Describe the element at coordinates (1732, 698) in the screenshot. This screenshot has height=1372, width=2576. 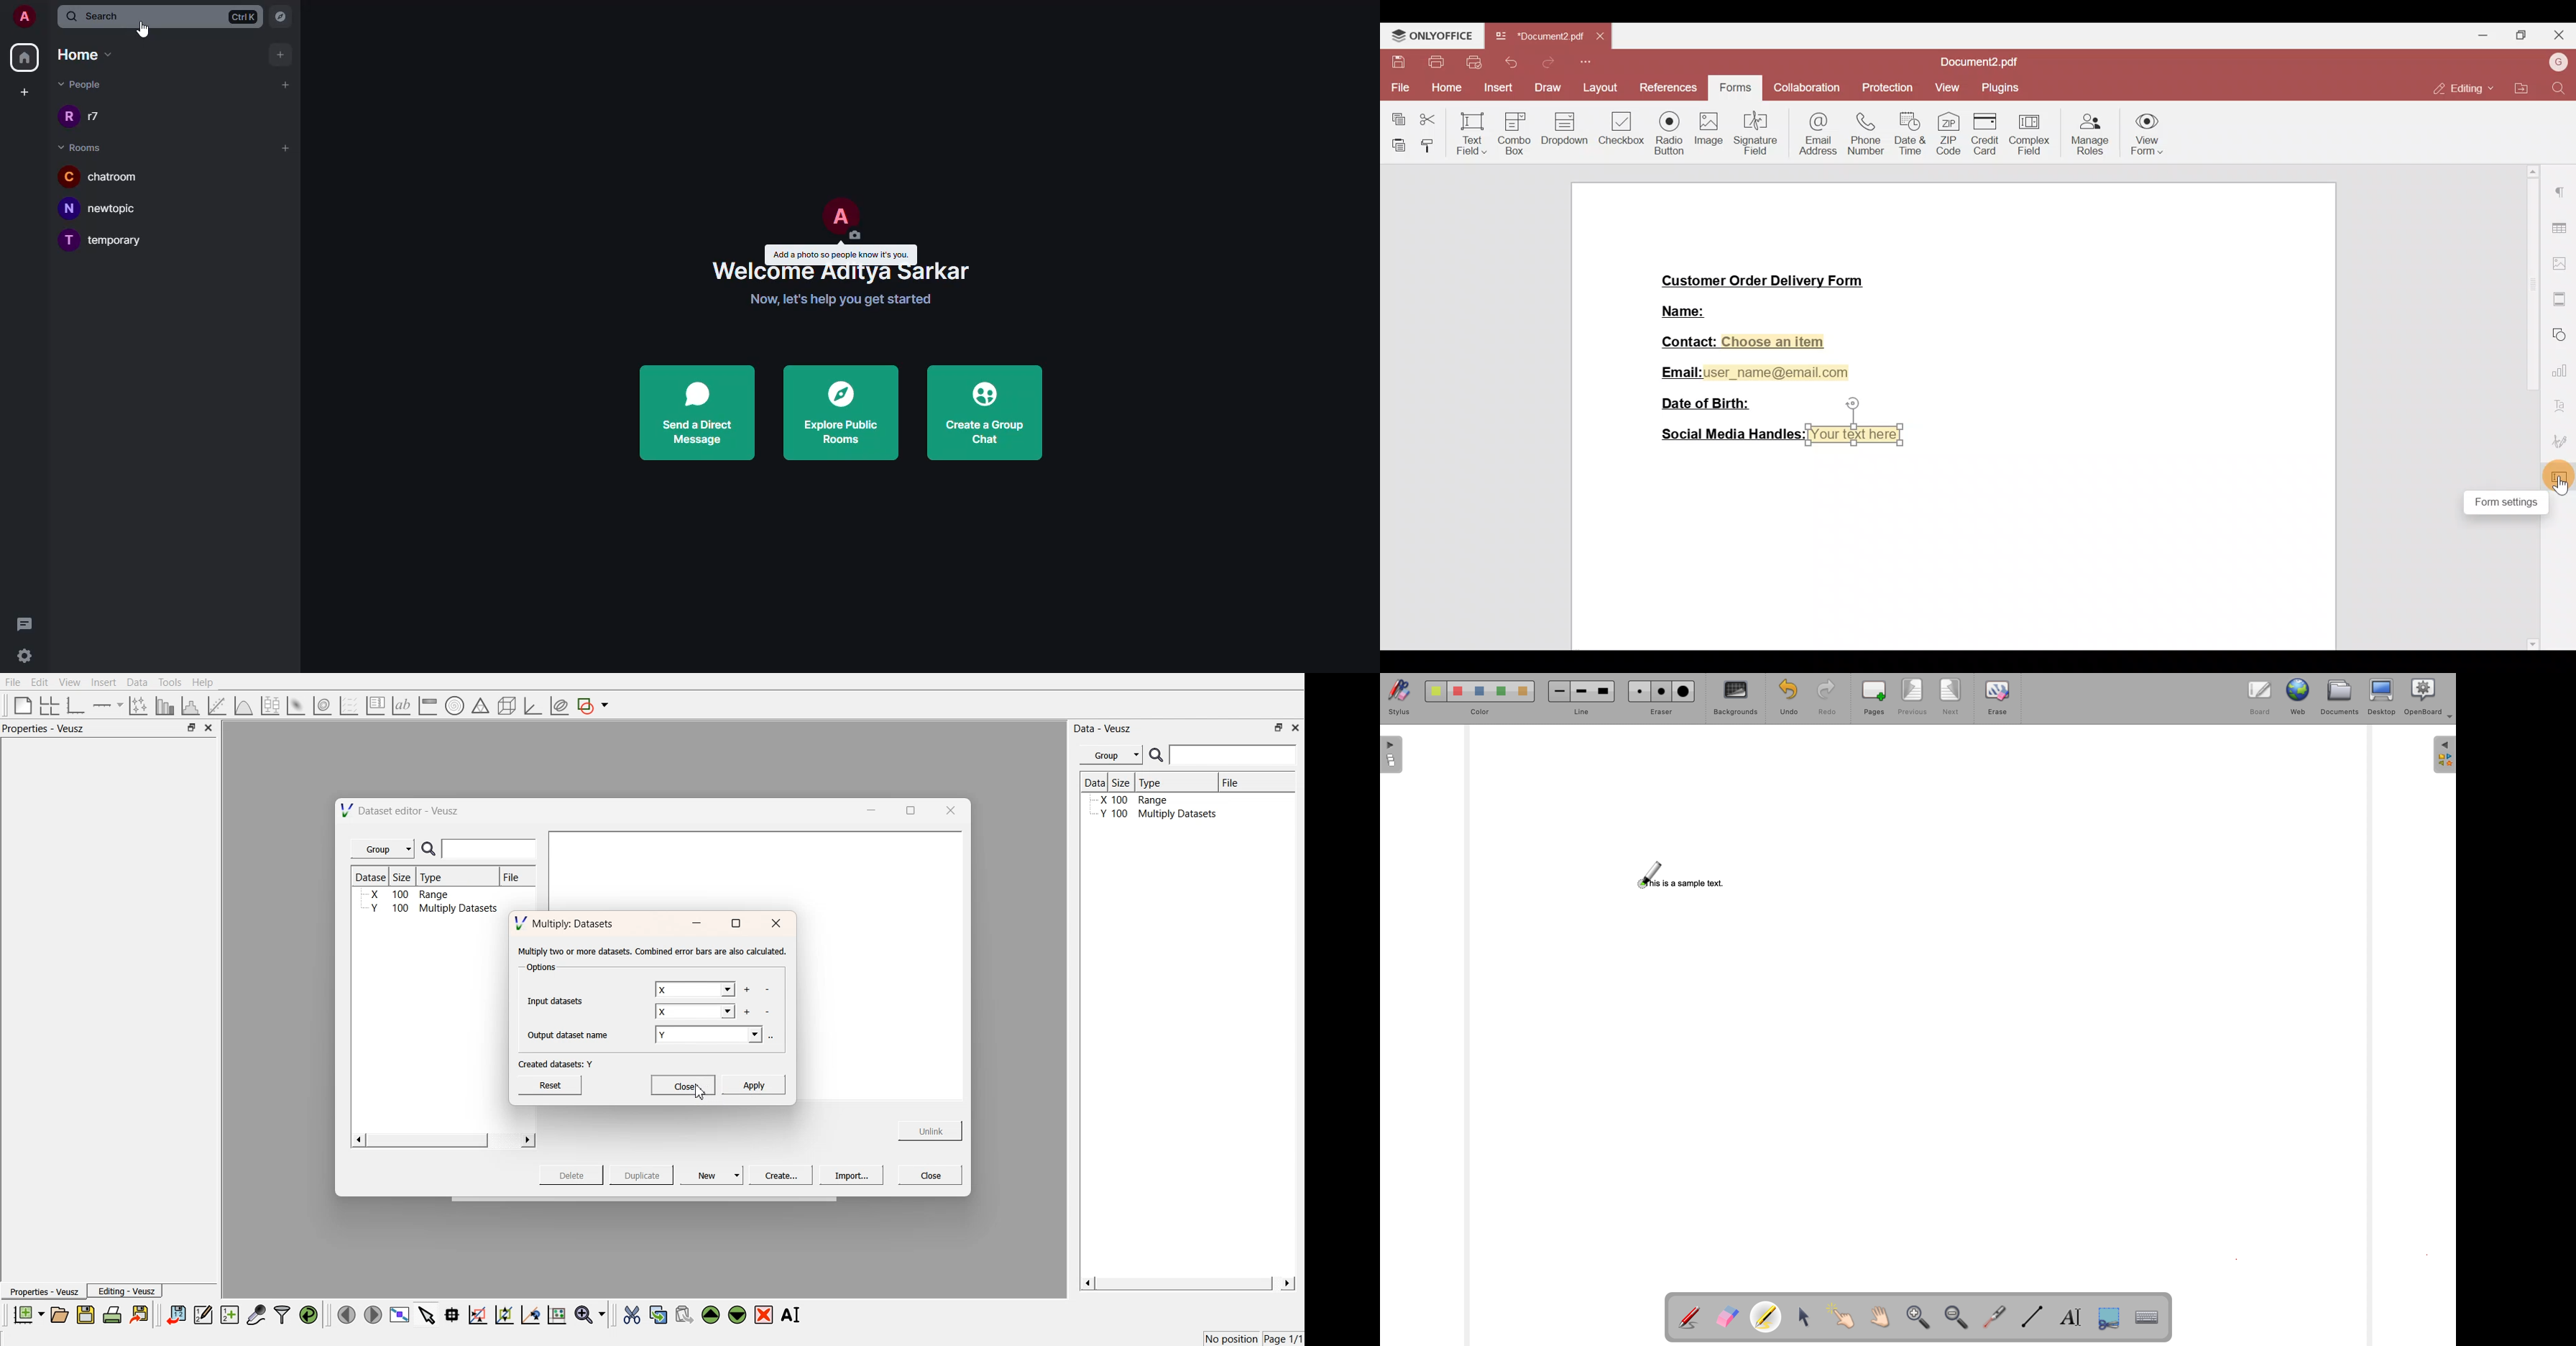
I see `backgrounds` at that location.